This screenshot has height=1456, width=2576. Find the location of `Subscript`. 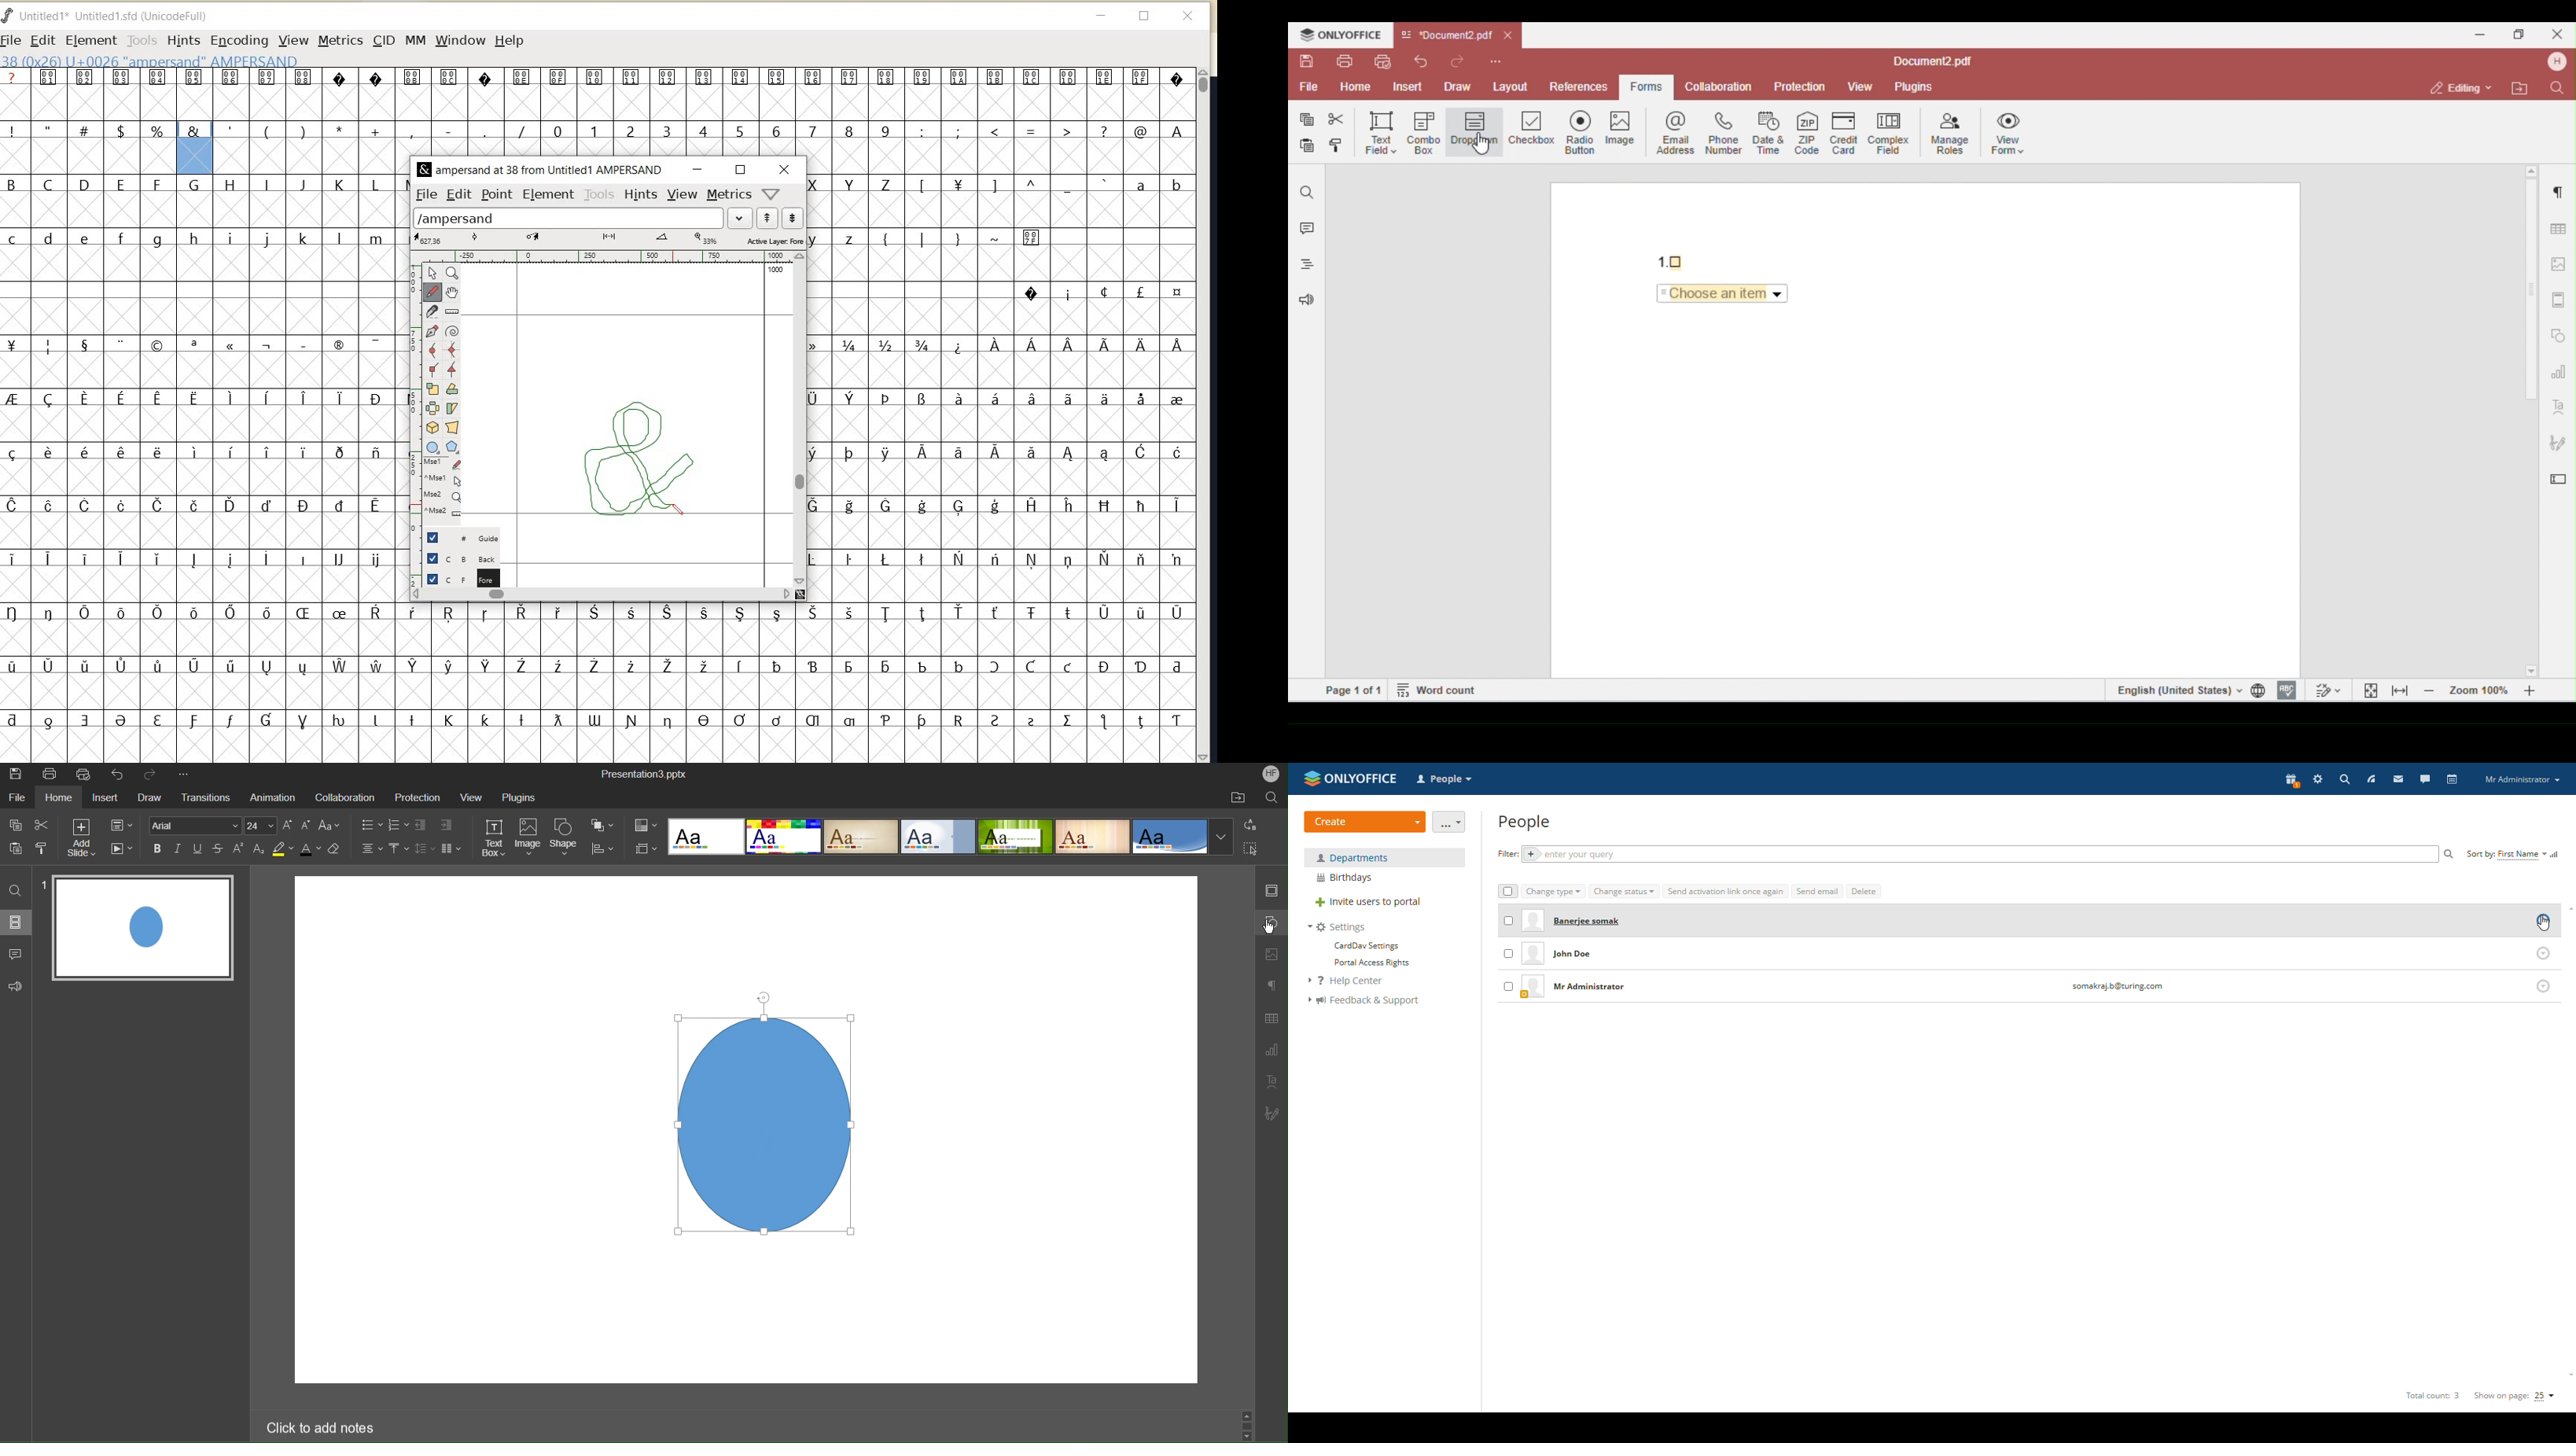

Subscript is located at coordinates (259, 849).